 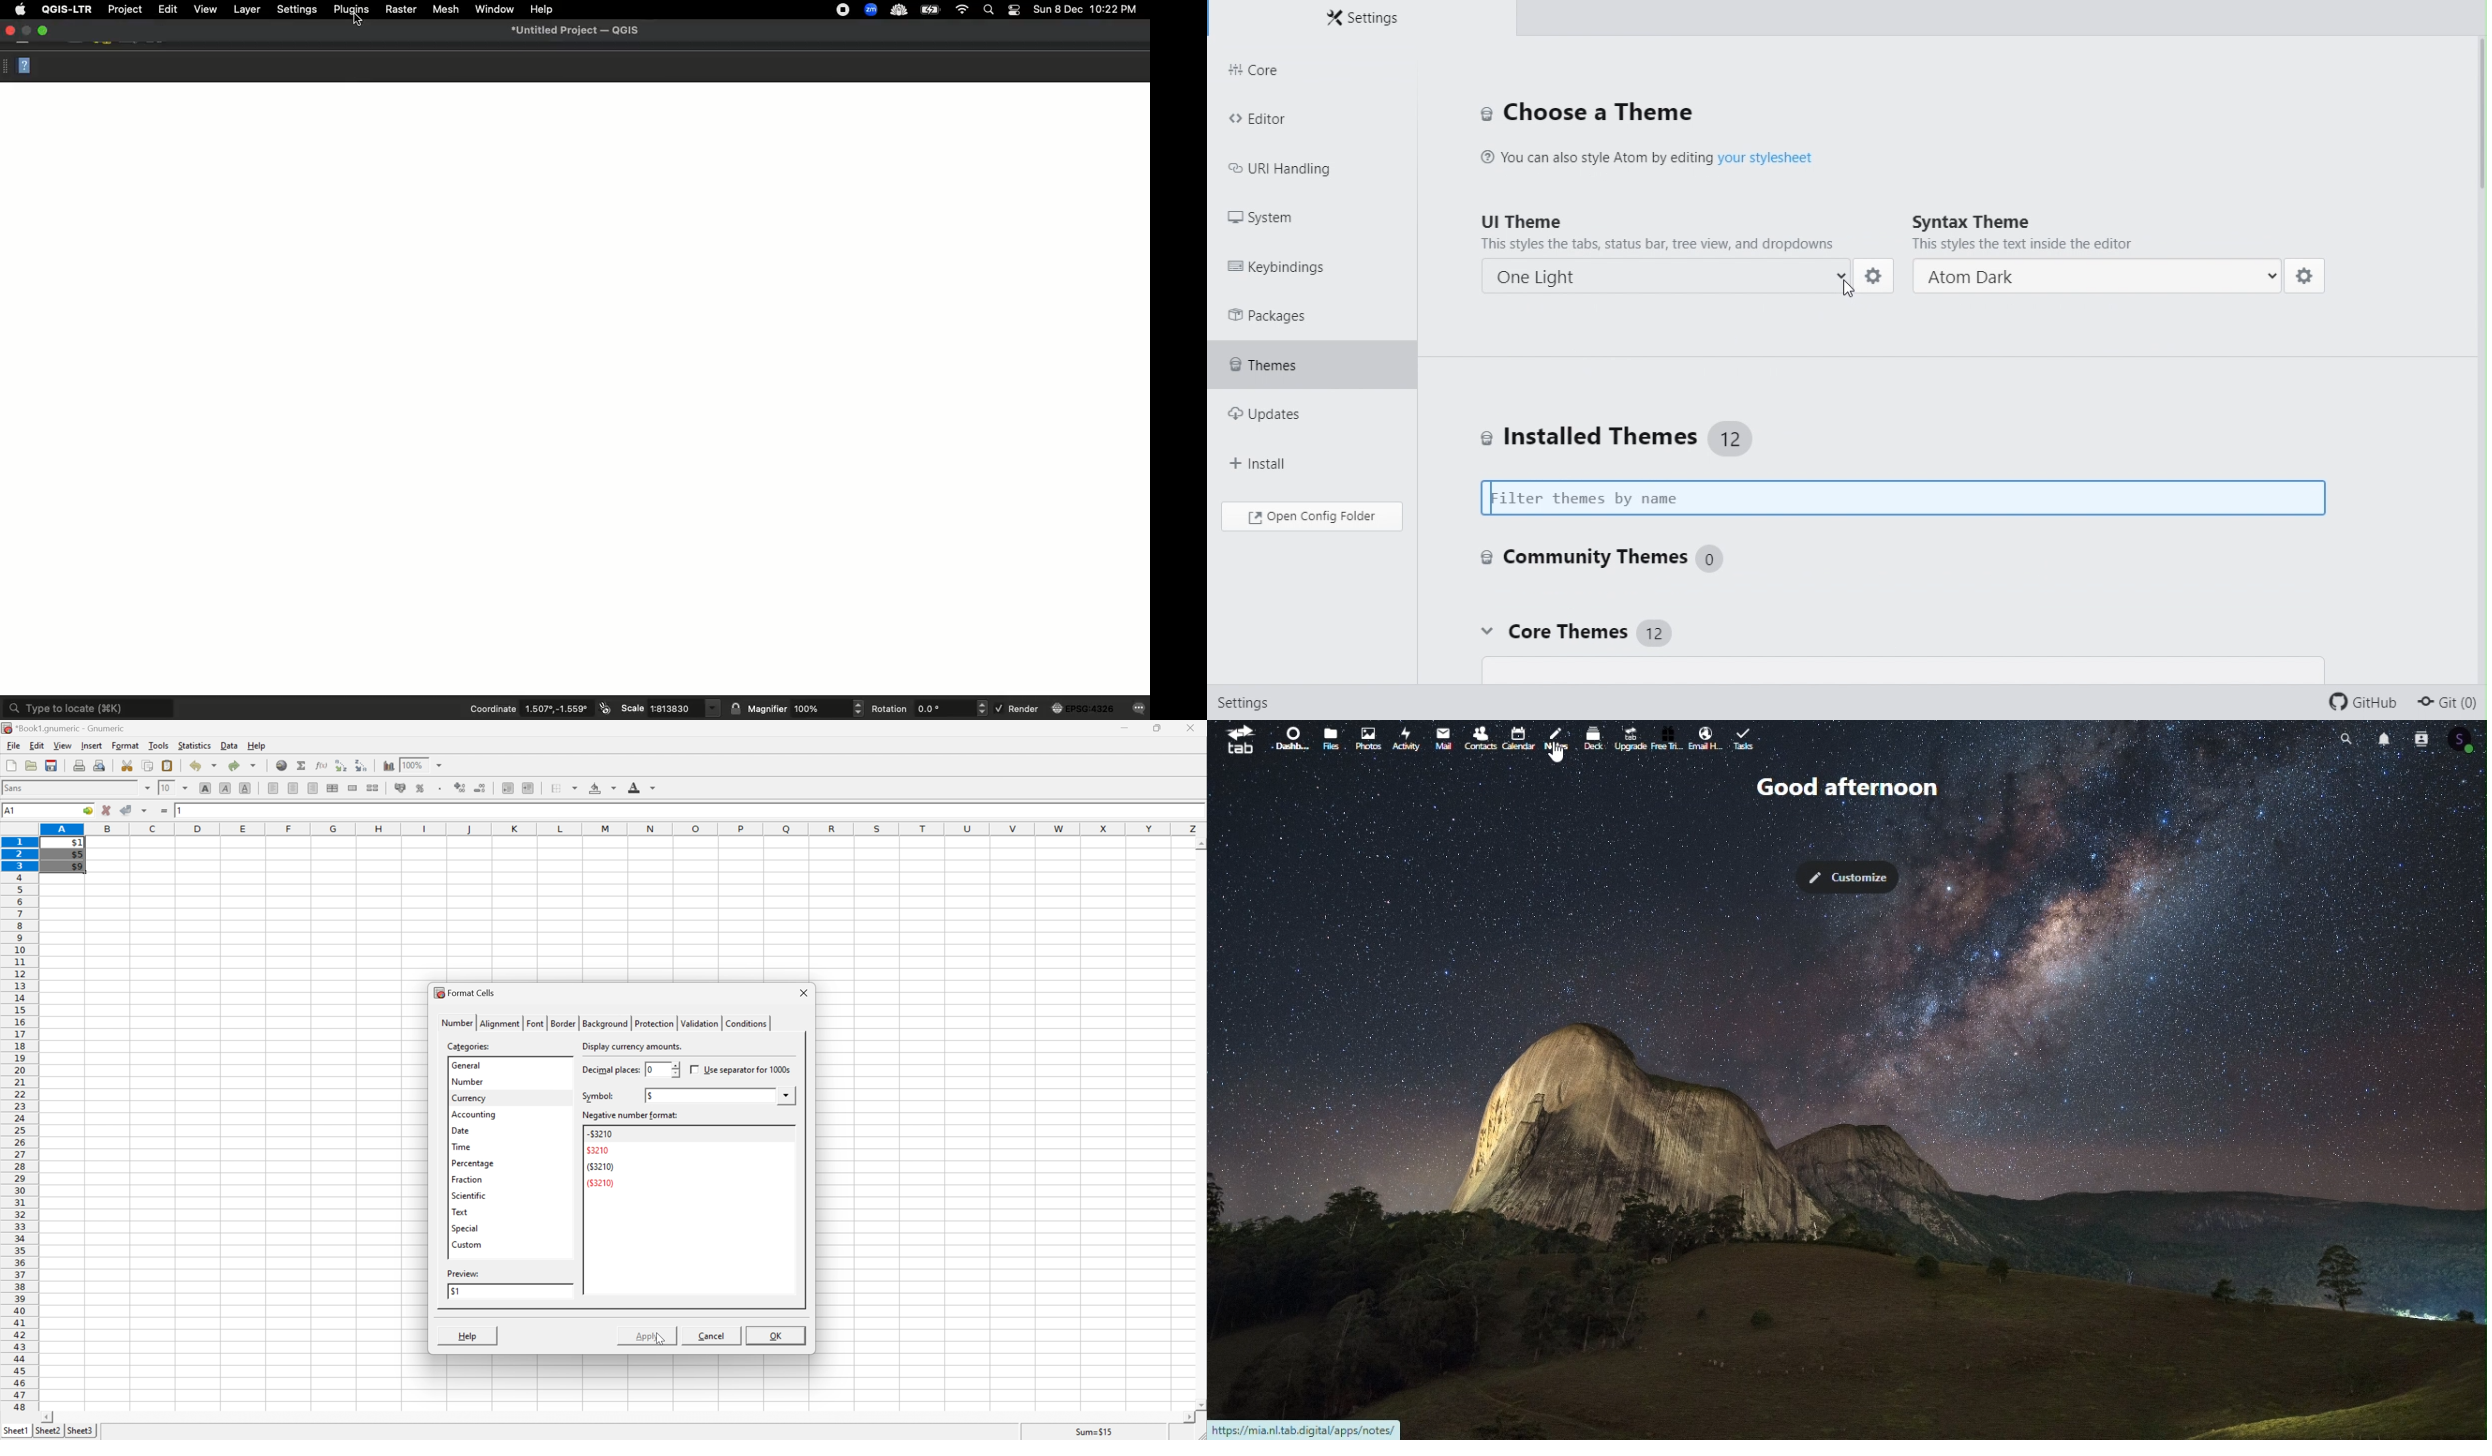 I want to click on increase number of decimals, so click(x=460, y=787).